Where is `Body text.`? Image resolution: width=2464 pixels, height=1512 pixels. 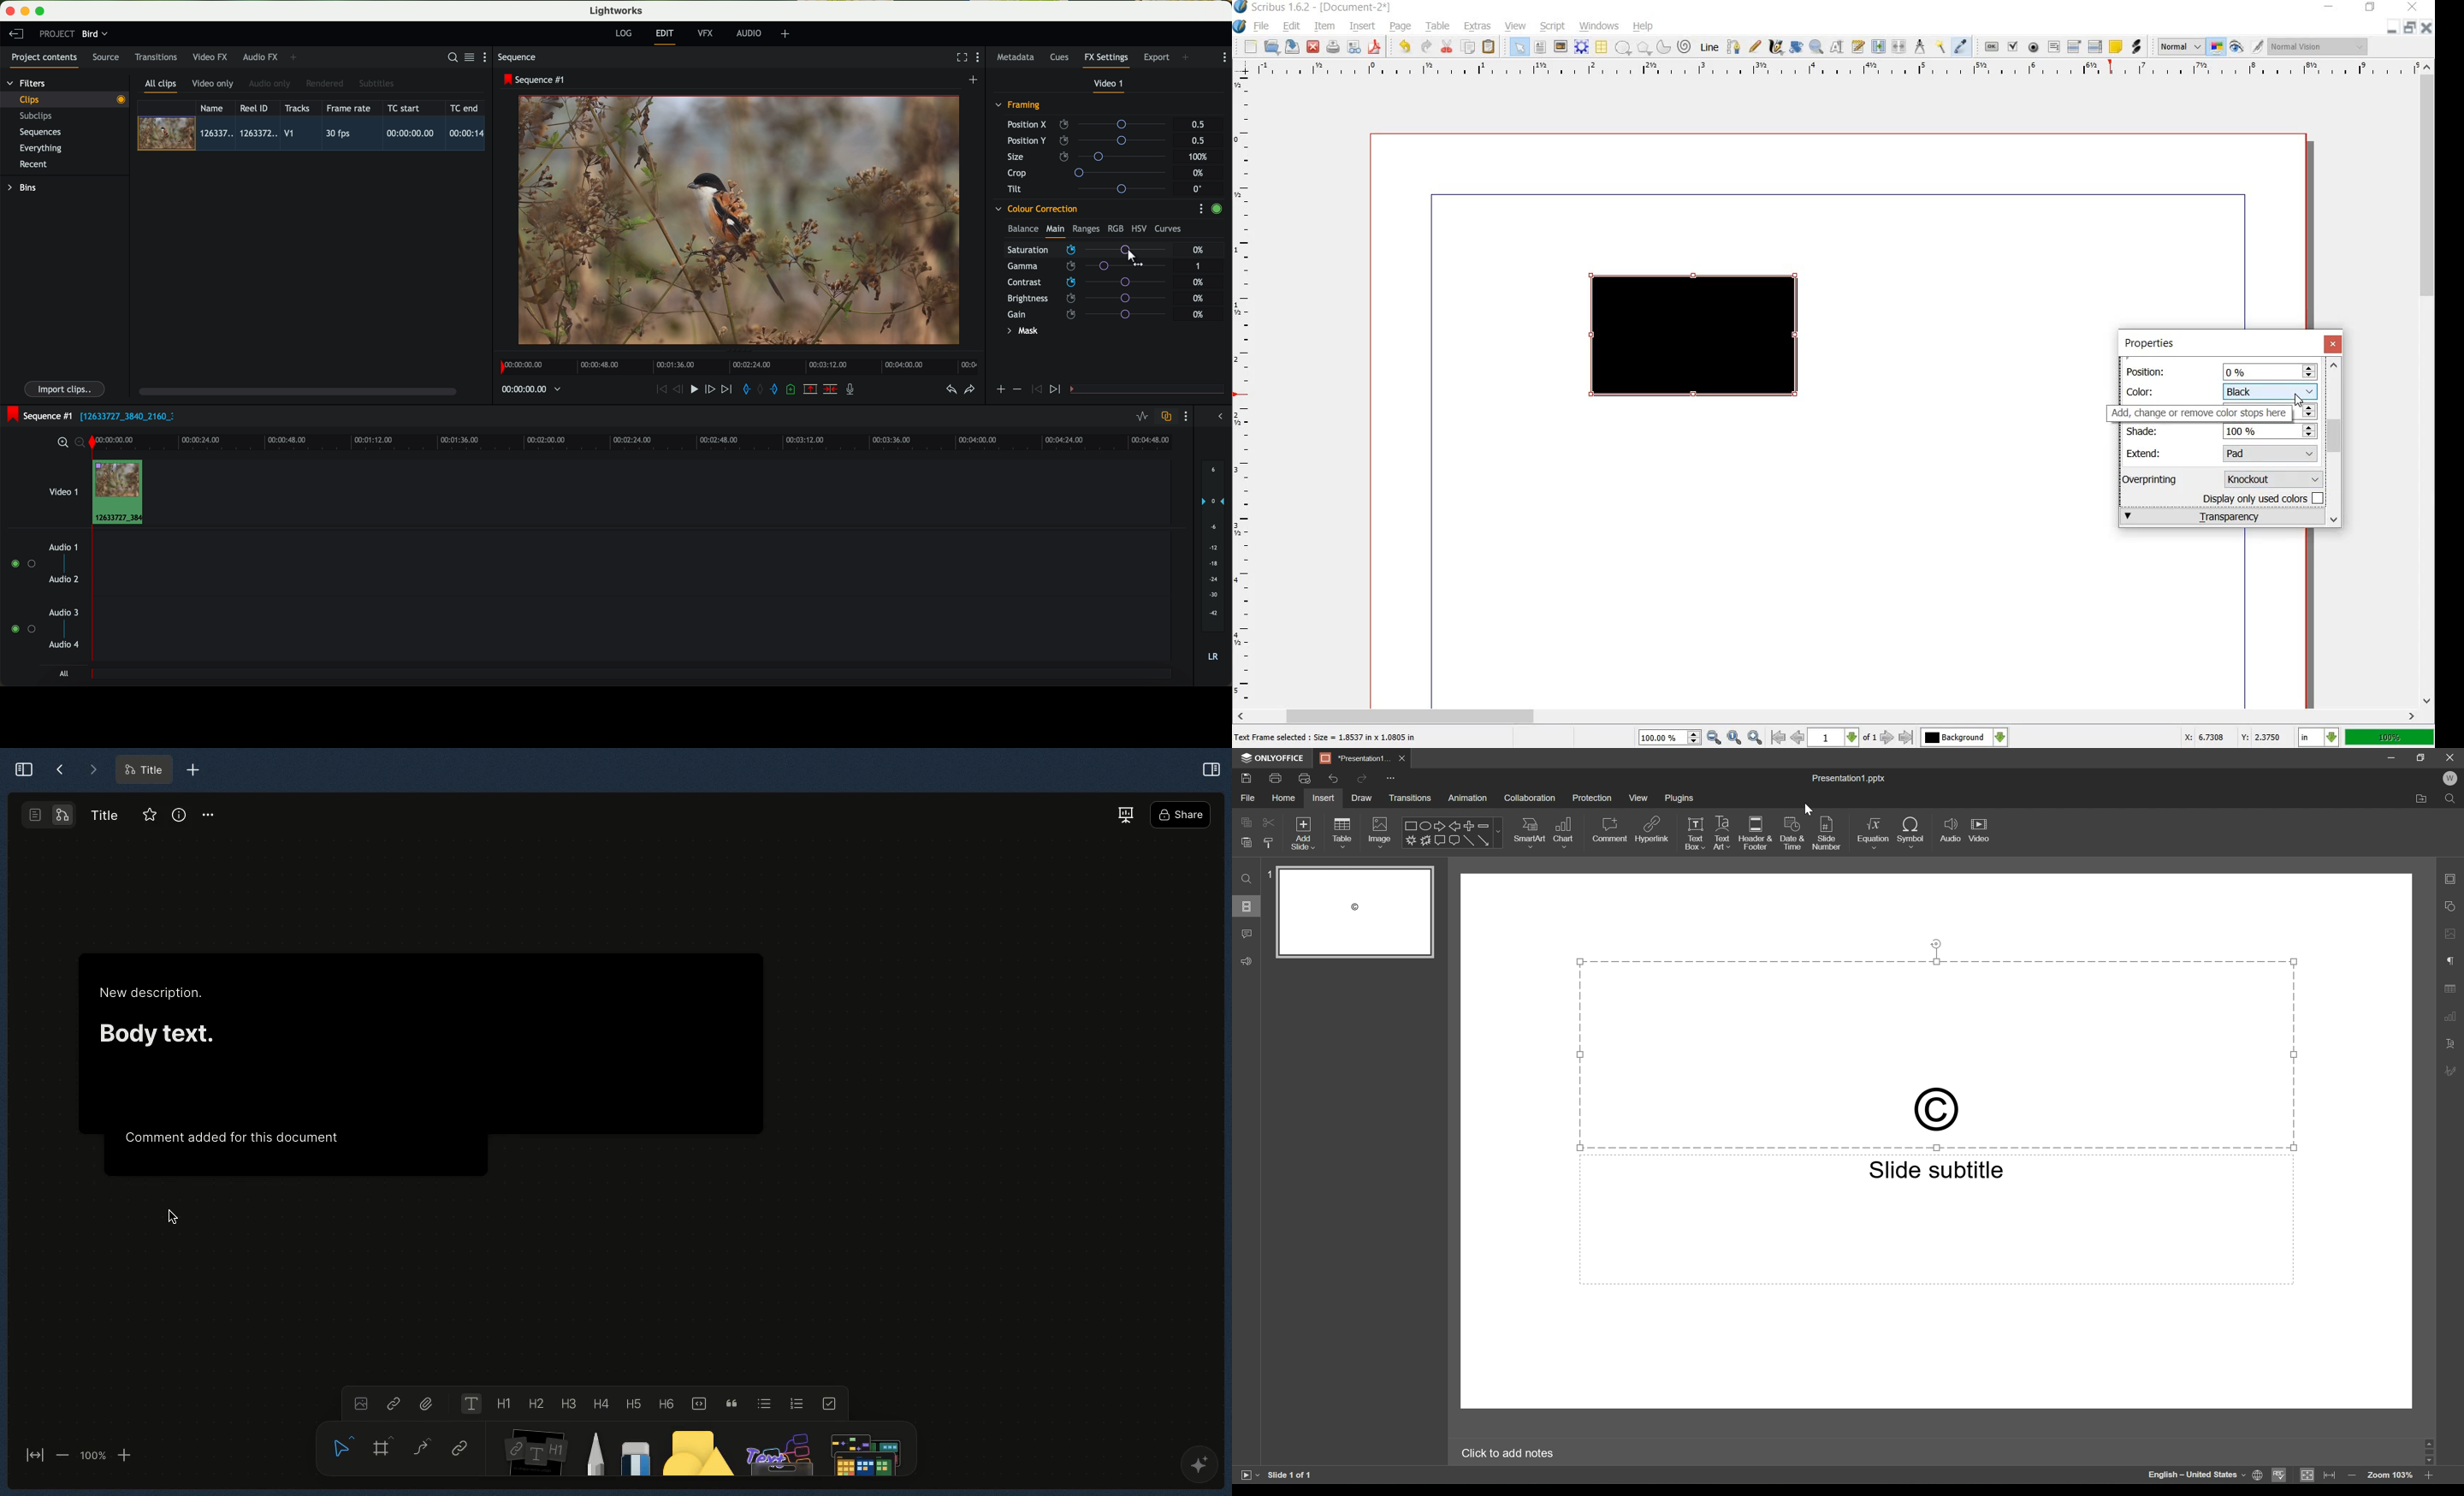
Body text. is located at coordinates (156, 1030).